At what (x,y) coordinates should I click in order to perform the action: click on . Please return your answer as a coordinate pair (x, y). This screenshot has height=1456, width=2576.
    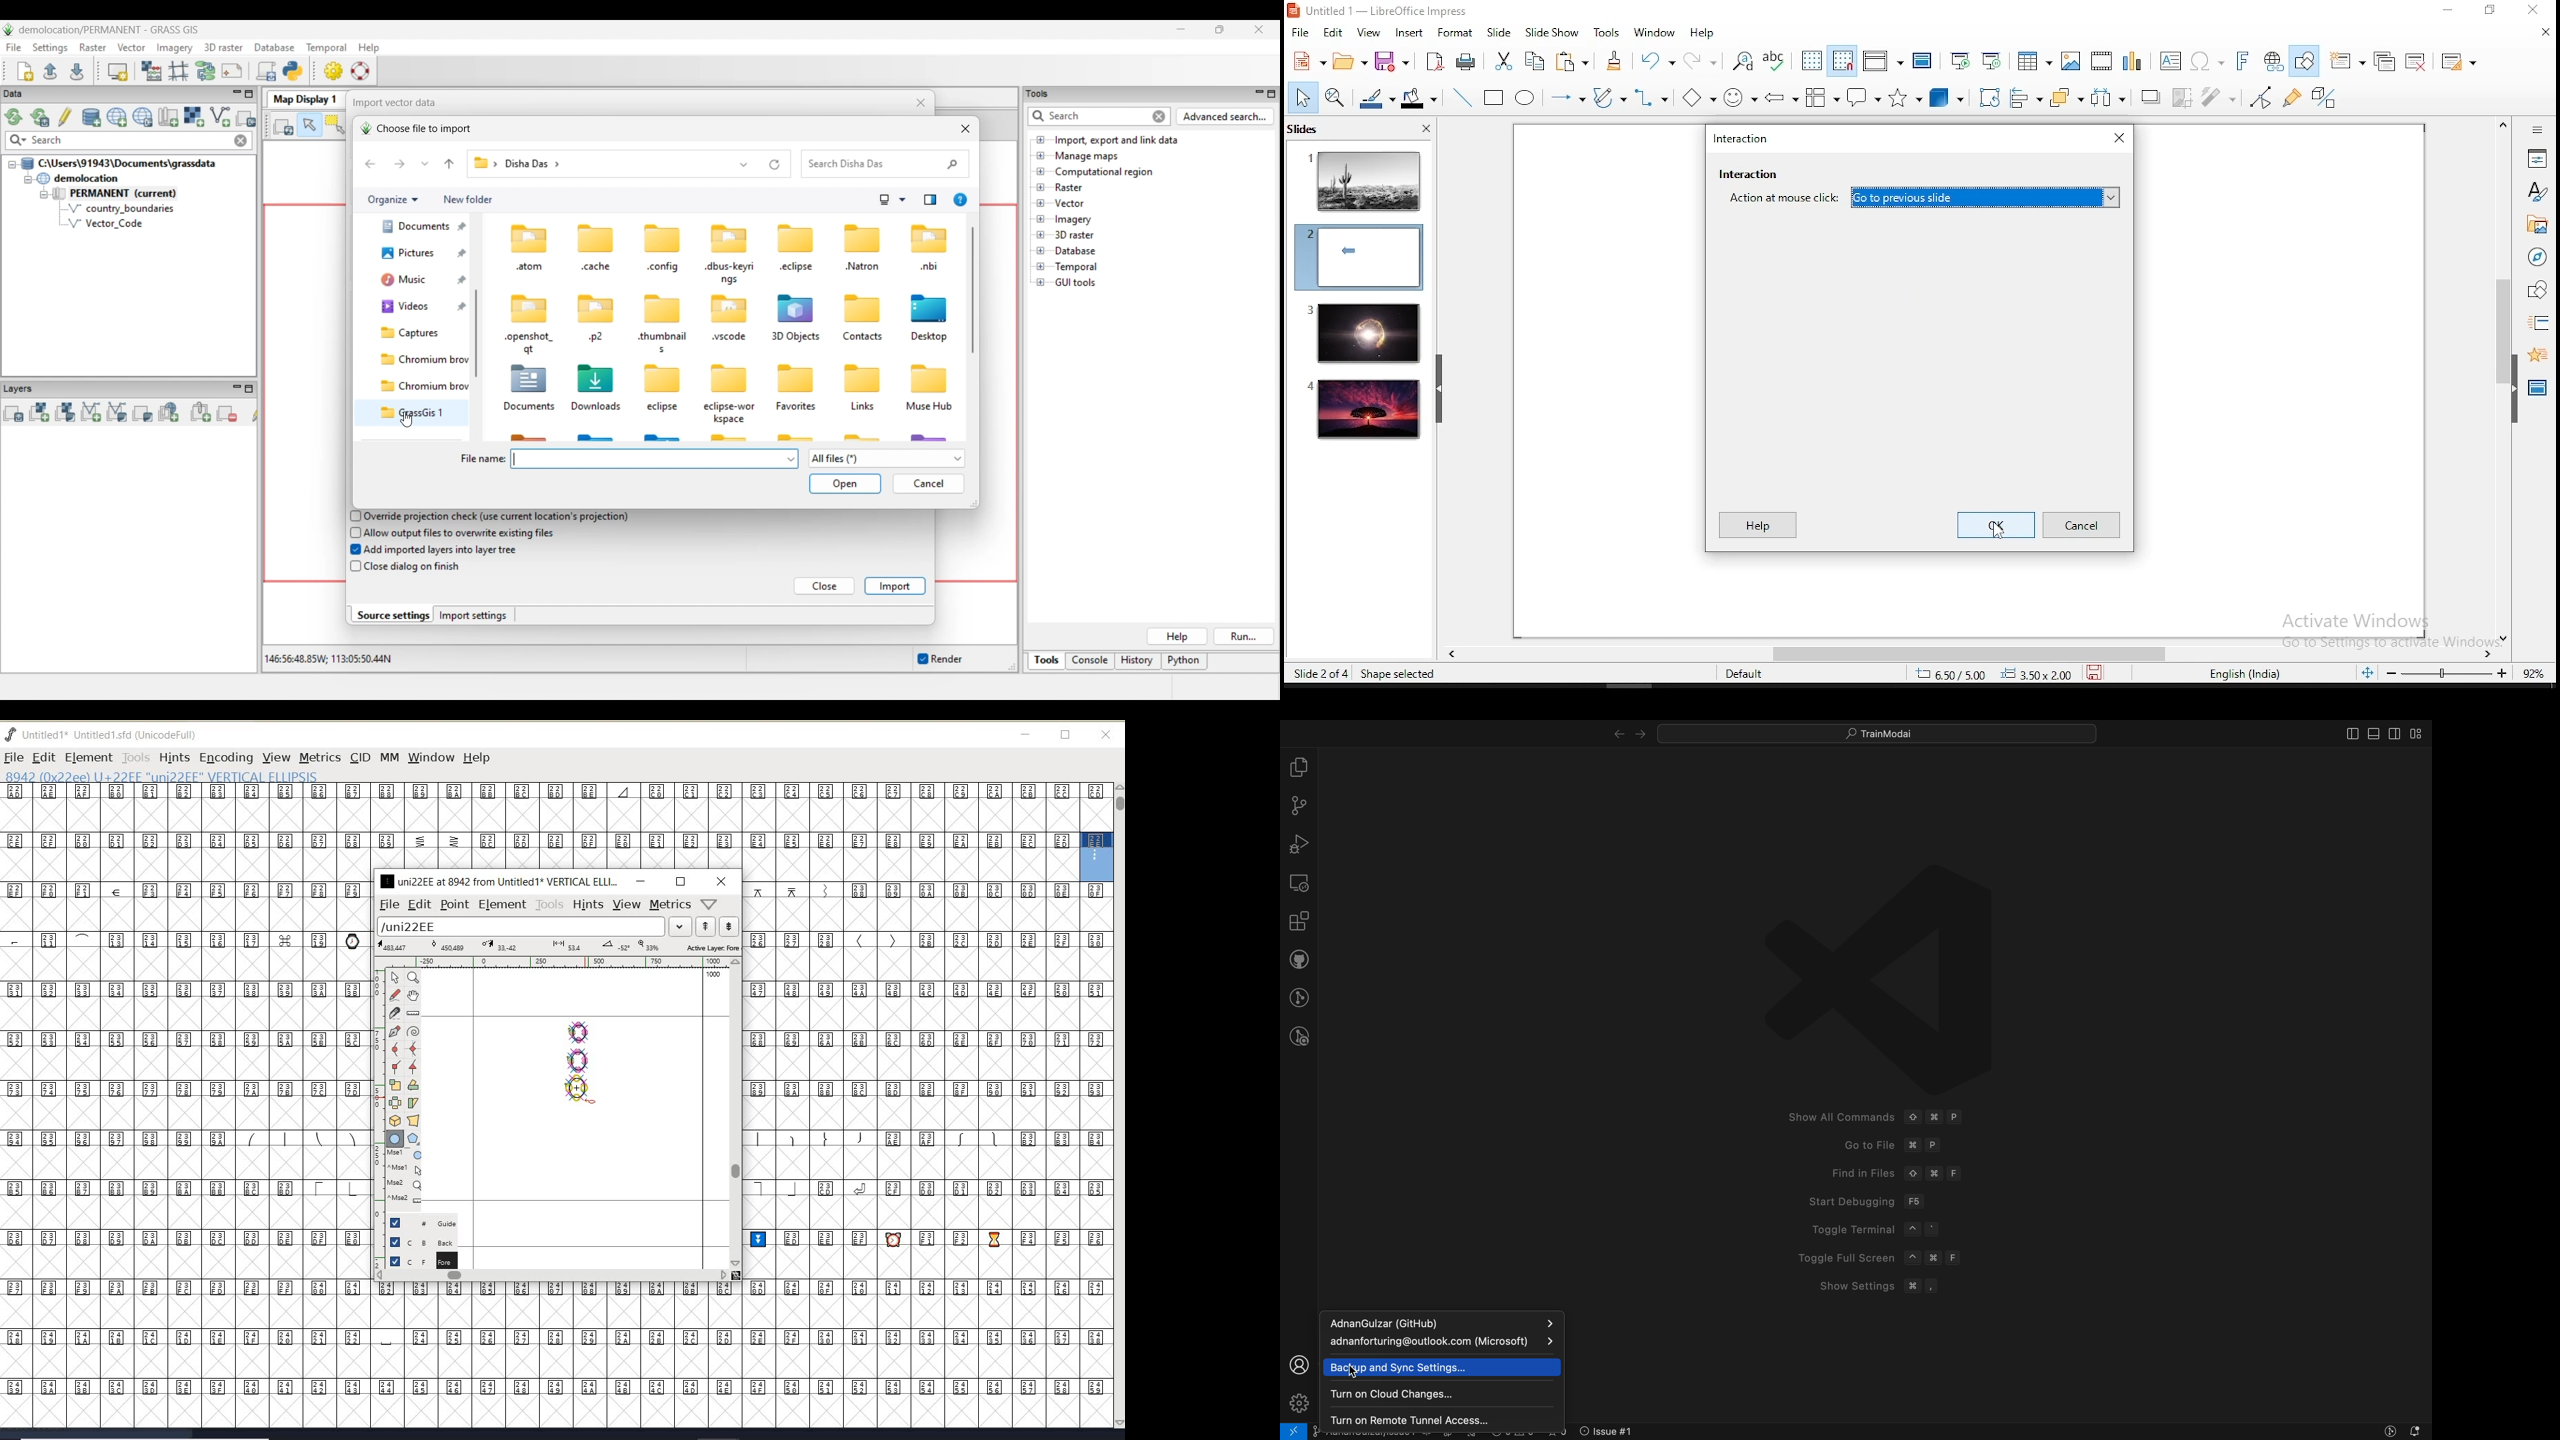
    Looking at the image, I should click on (1999, 530).